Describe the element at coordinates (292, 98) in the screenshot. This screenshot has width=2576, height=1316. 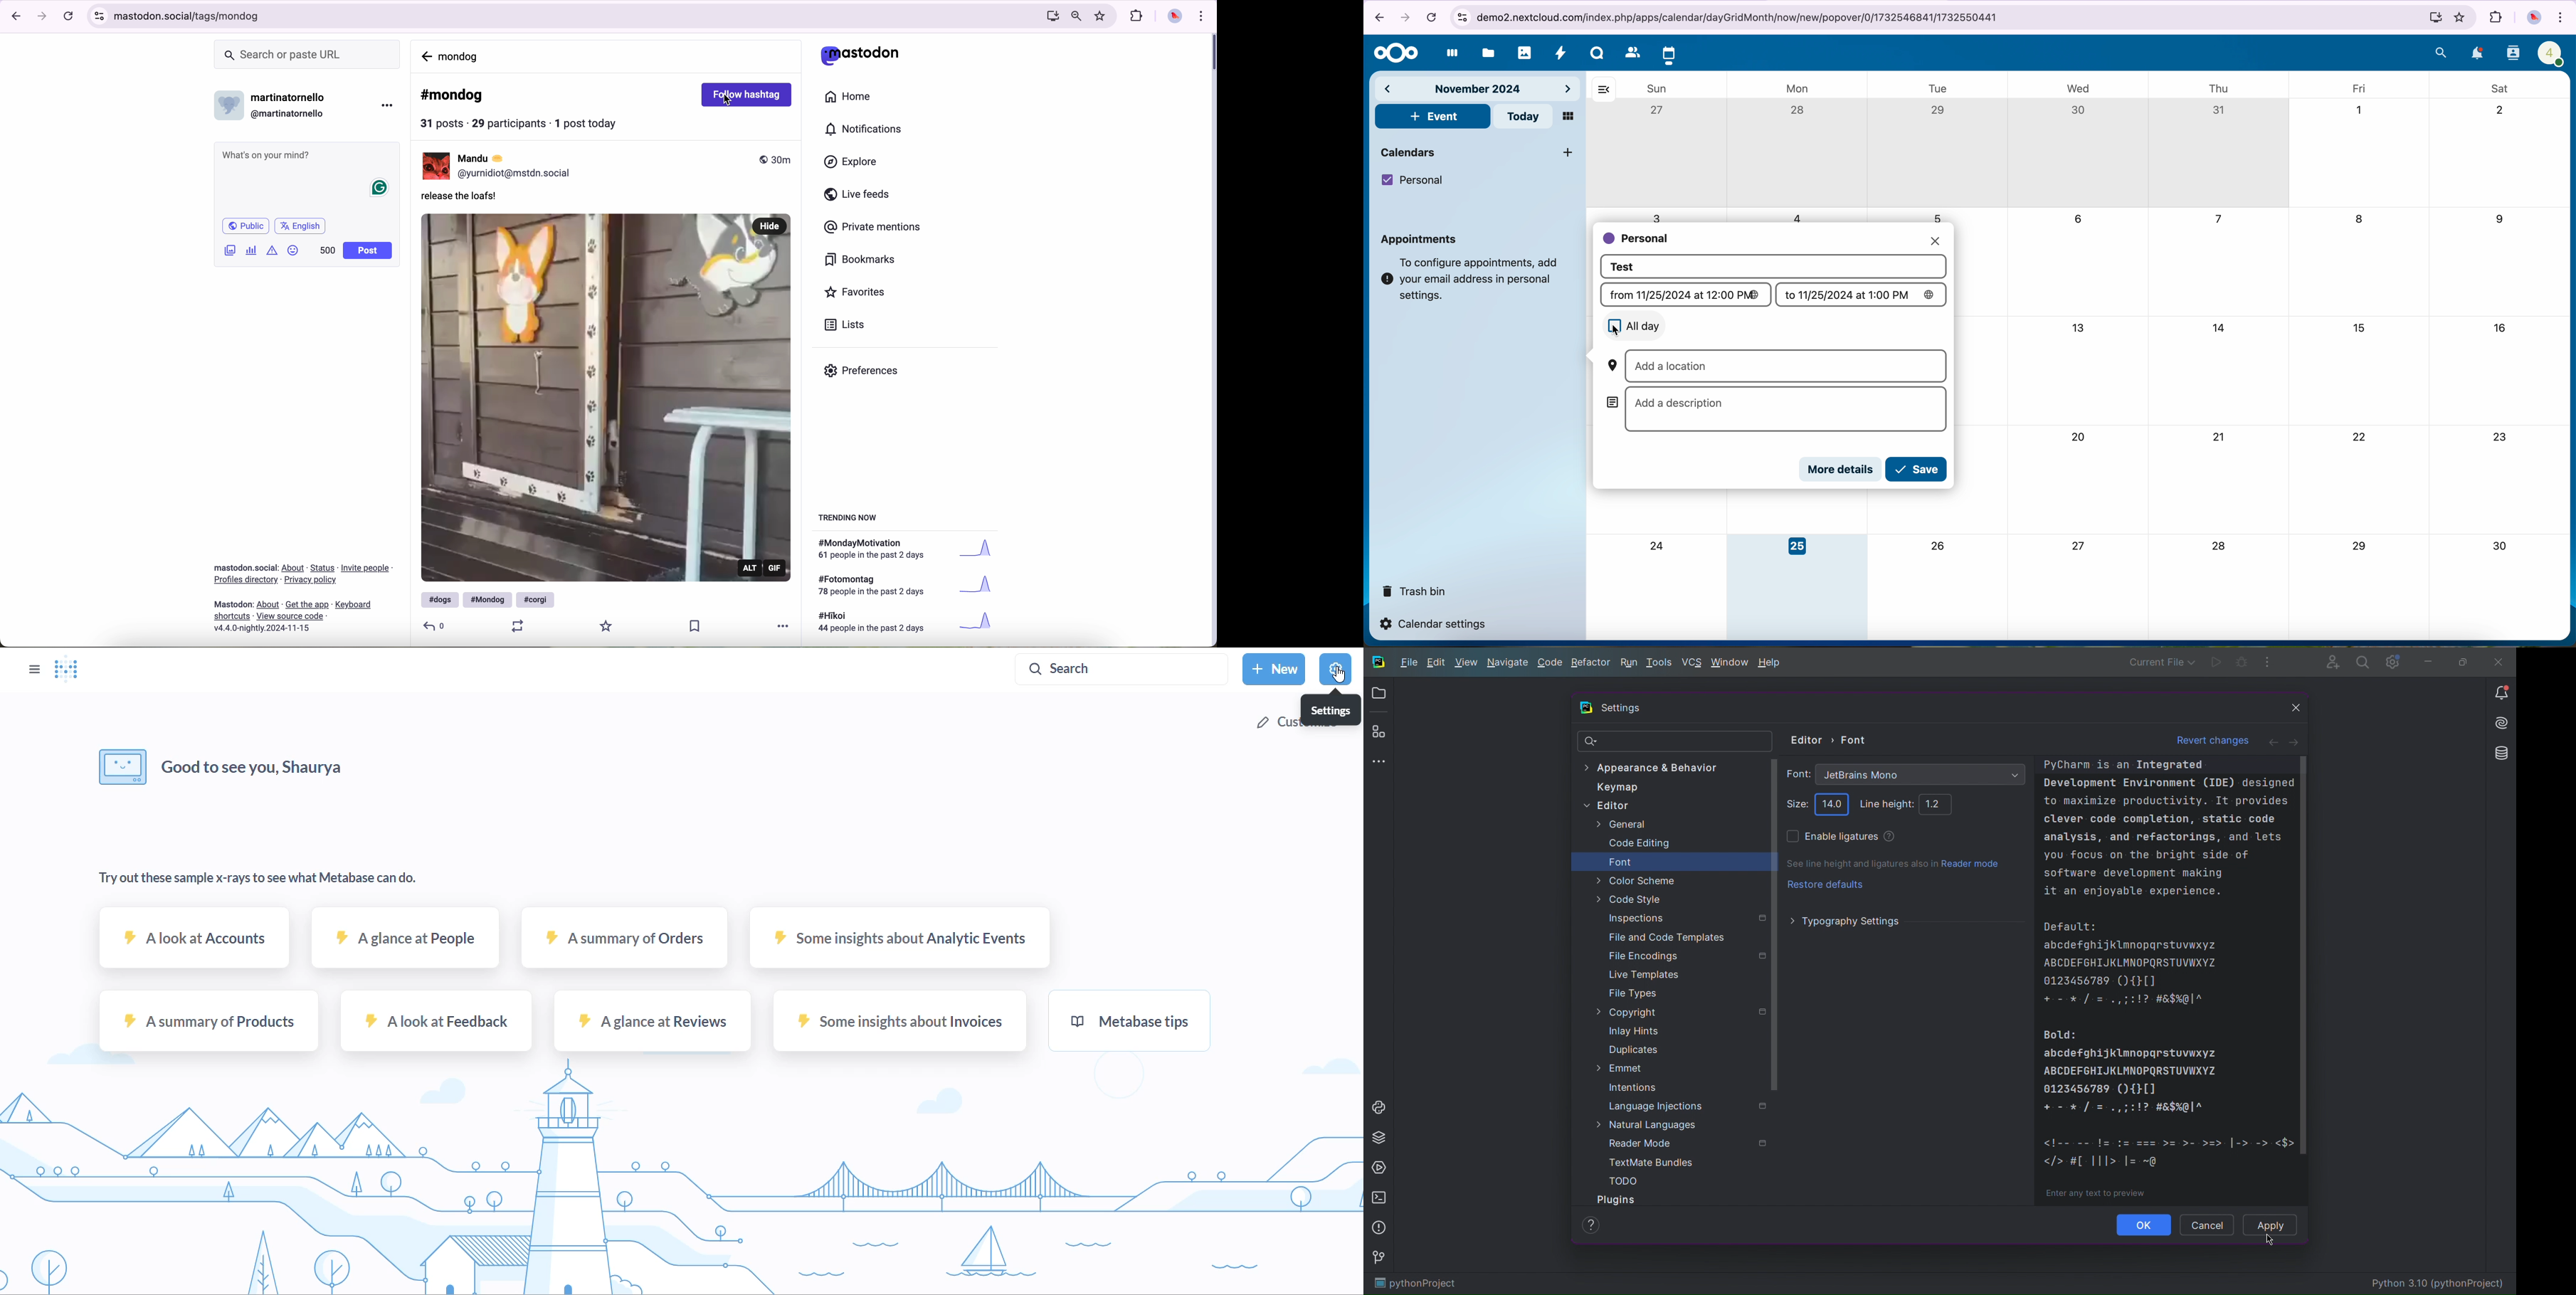
I see `user name` at that location.